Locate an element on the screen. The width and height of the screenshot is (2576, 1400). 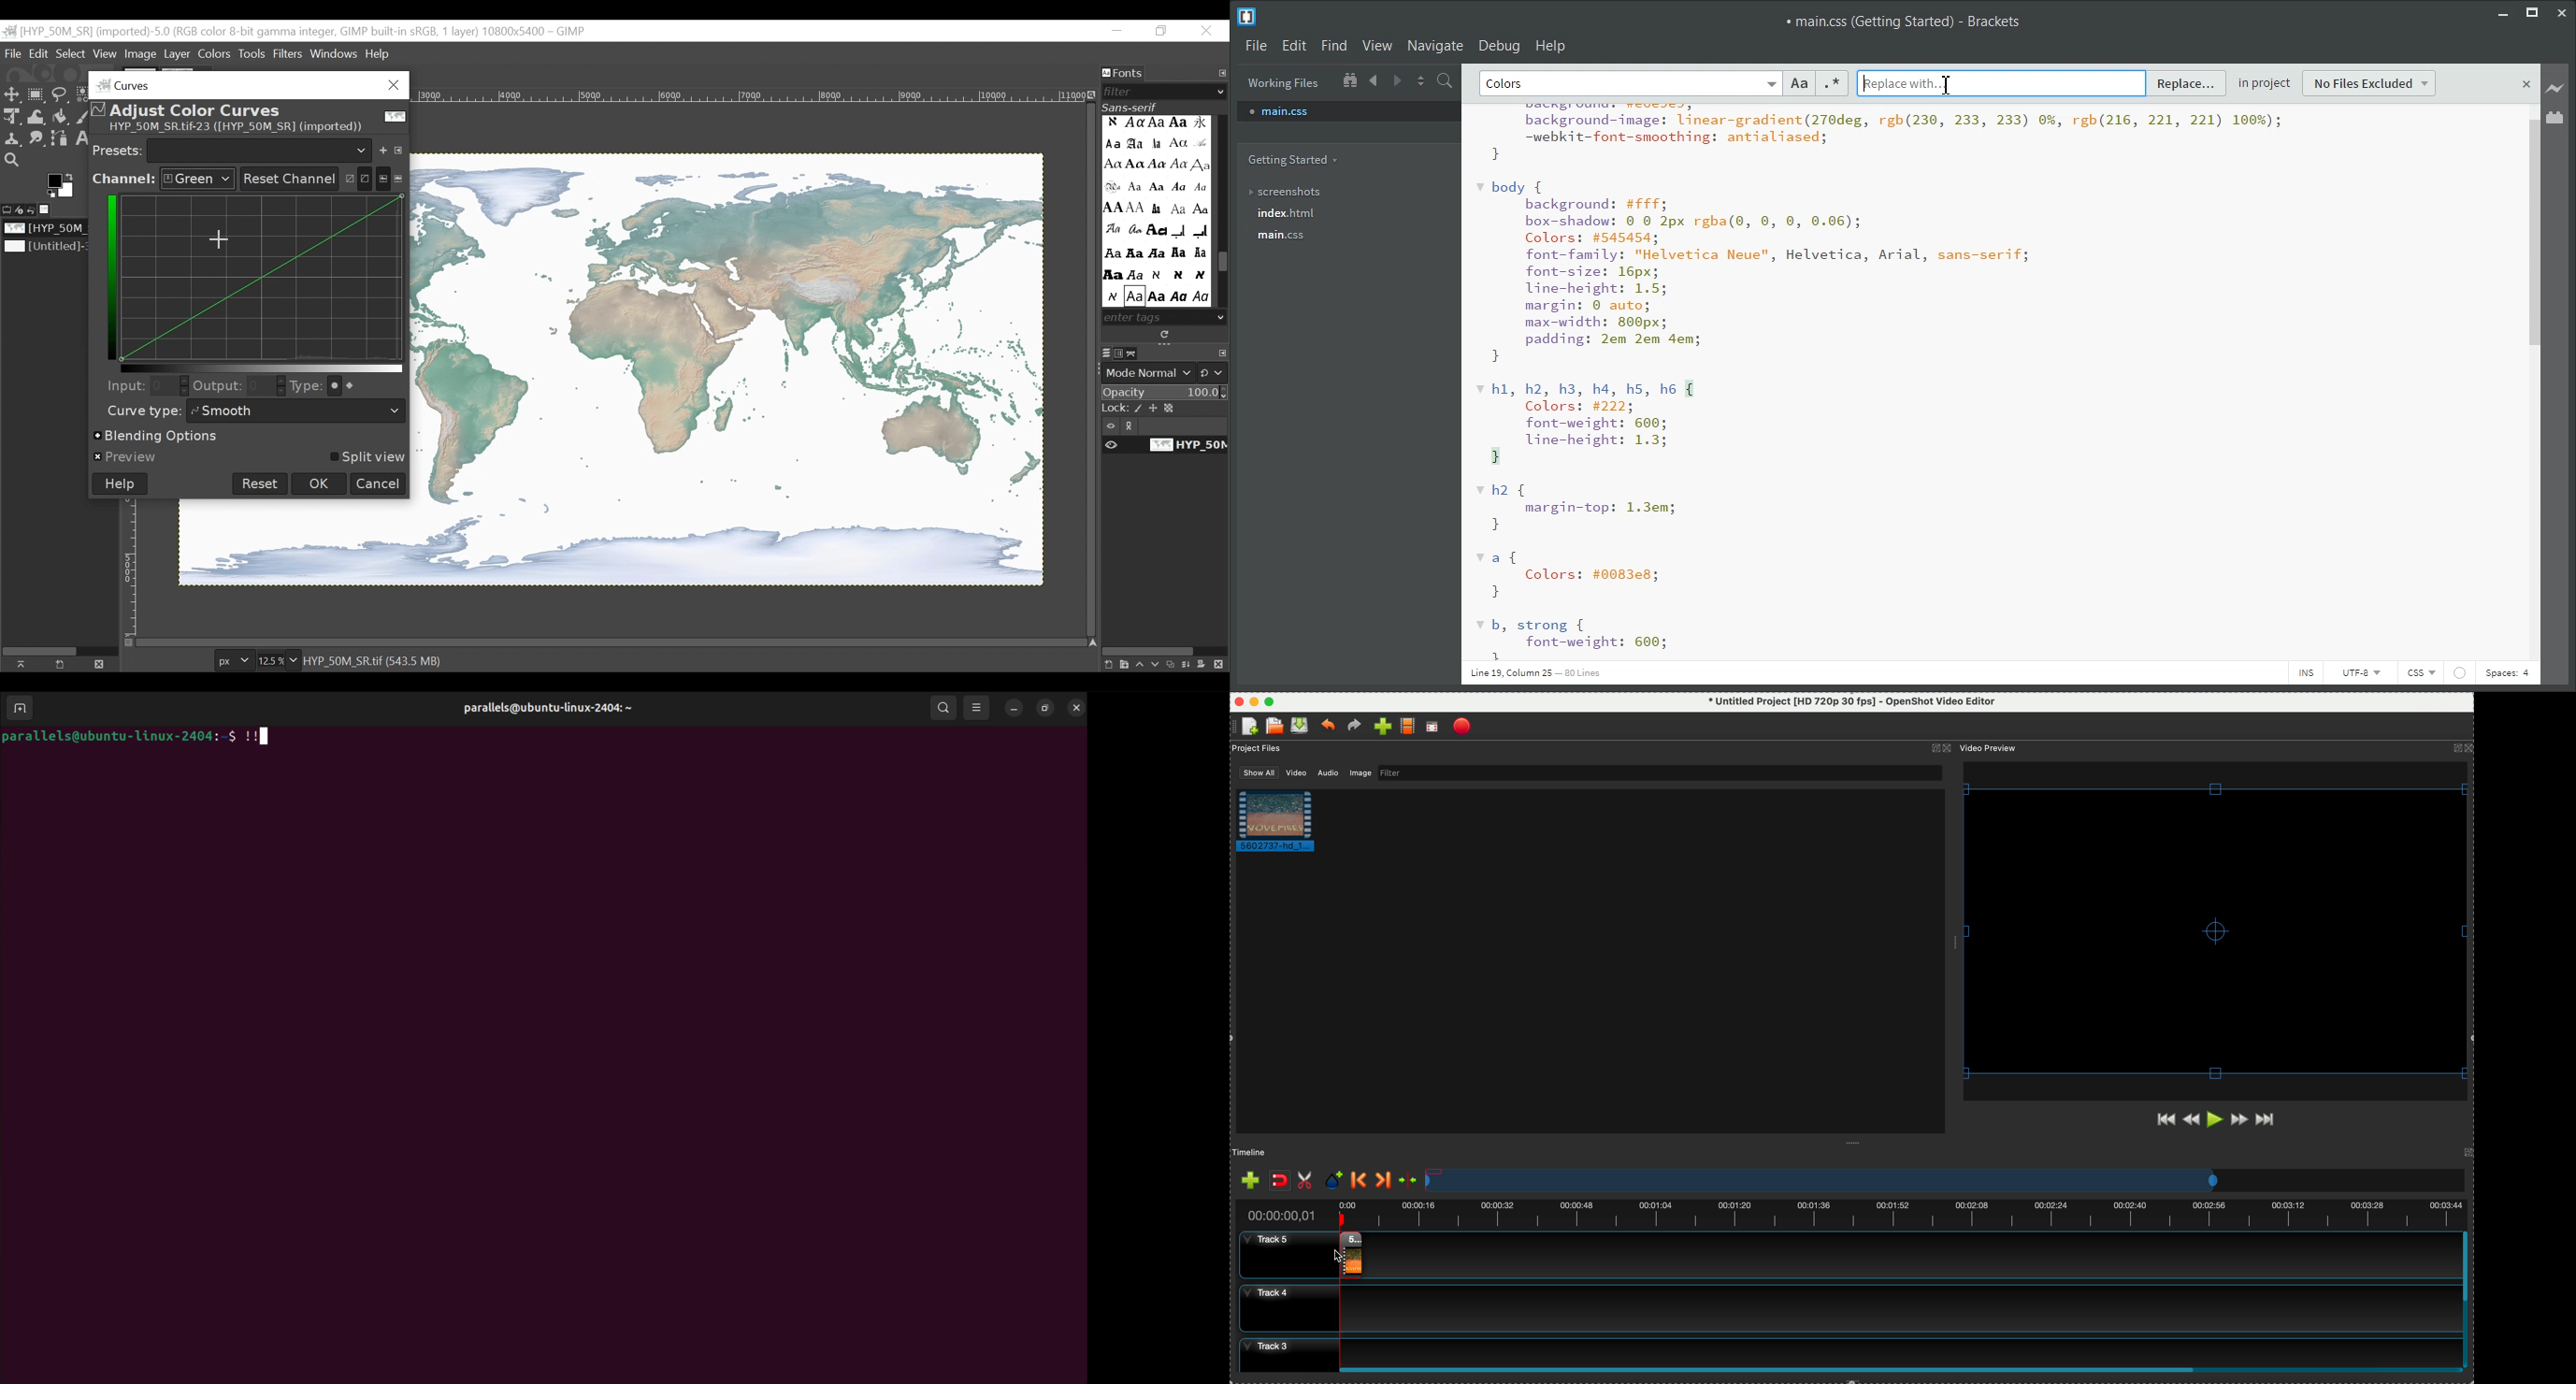
Window Expanding is located at coordinates (1955, 942).